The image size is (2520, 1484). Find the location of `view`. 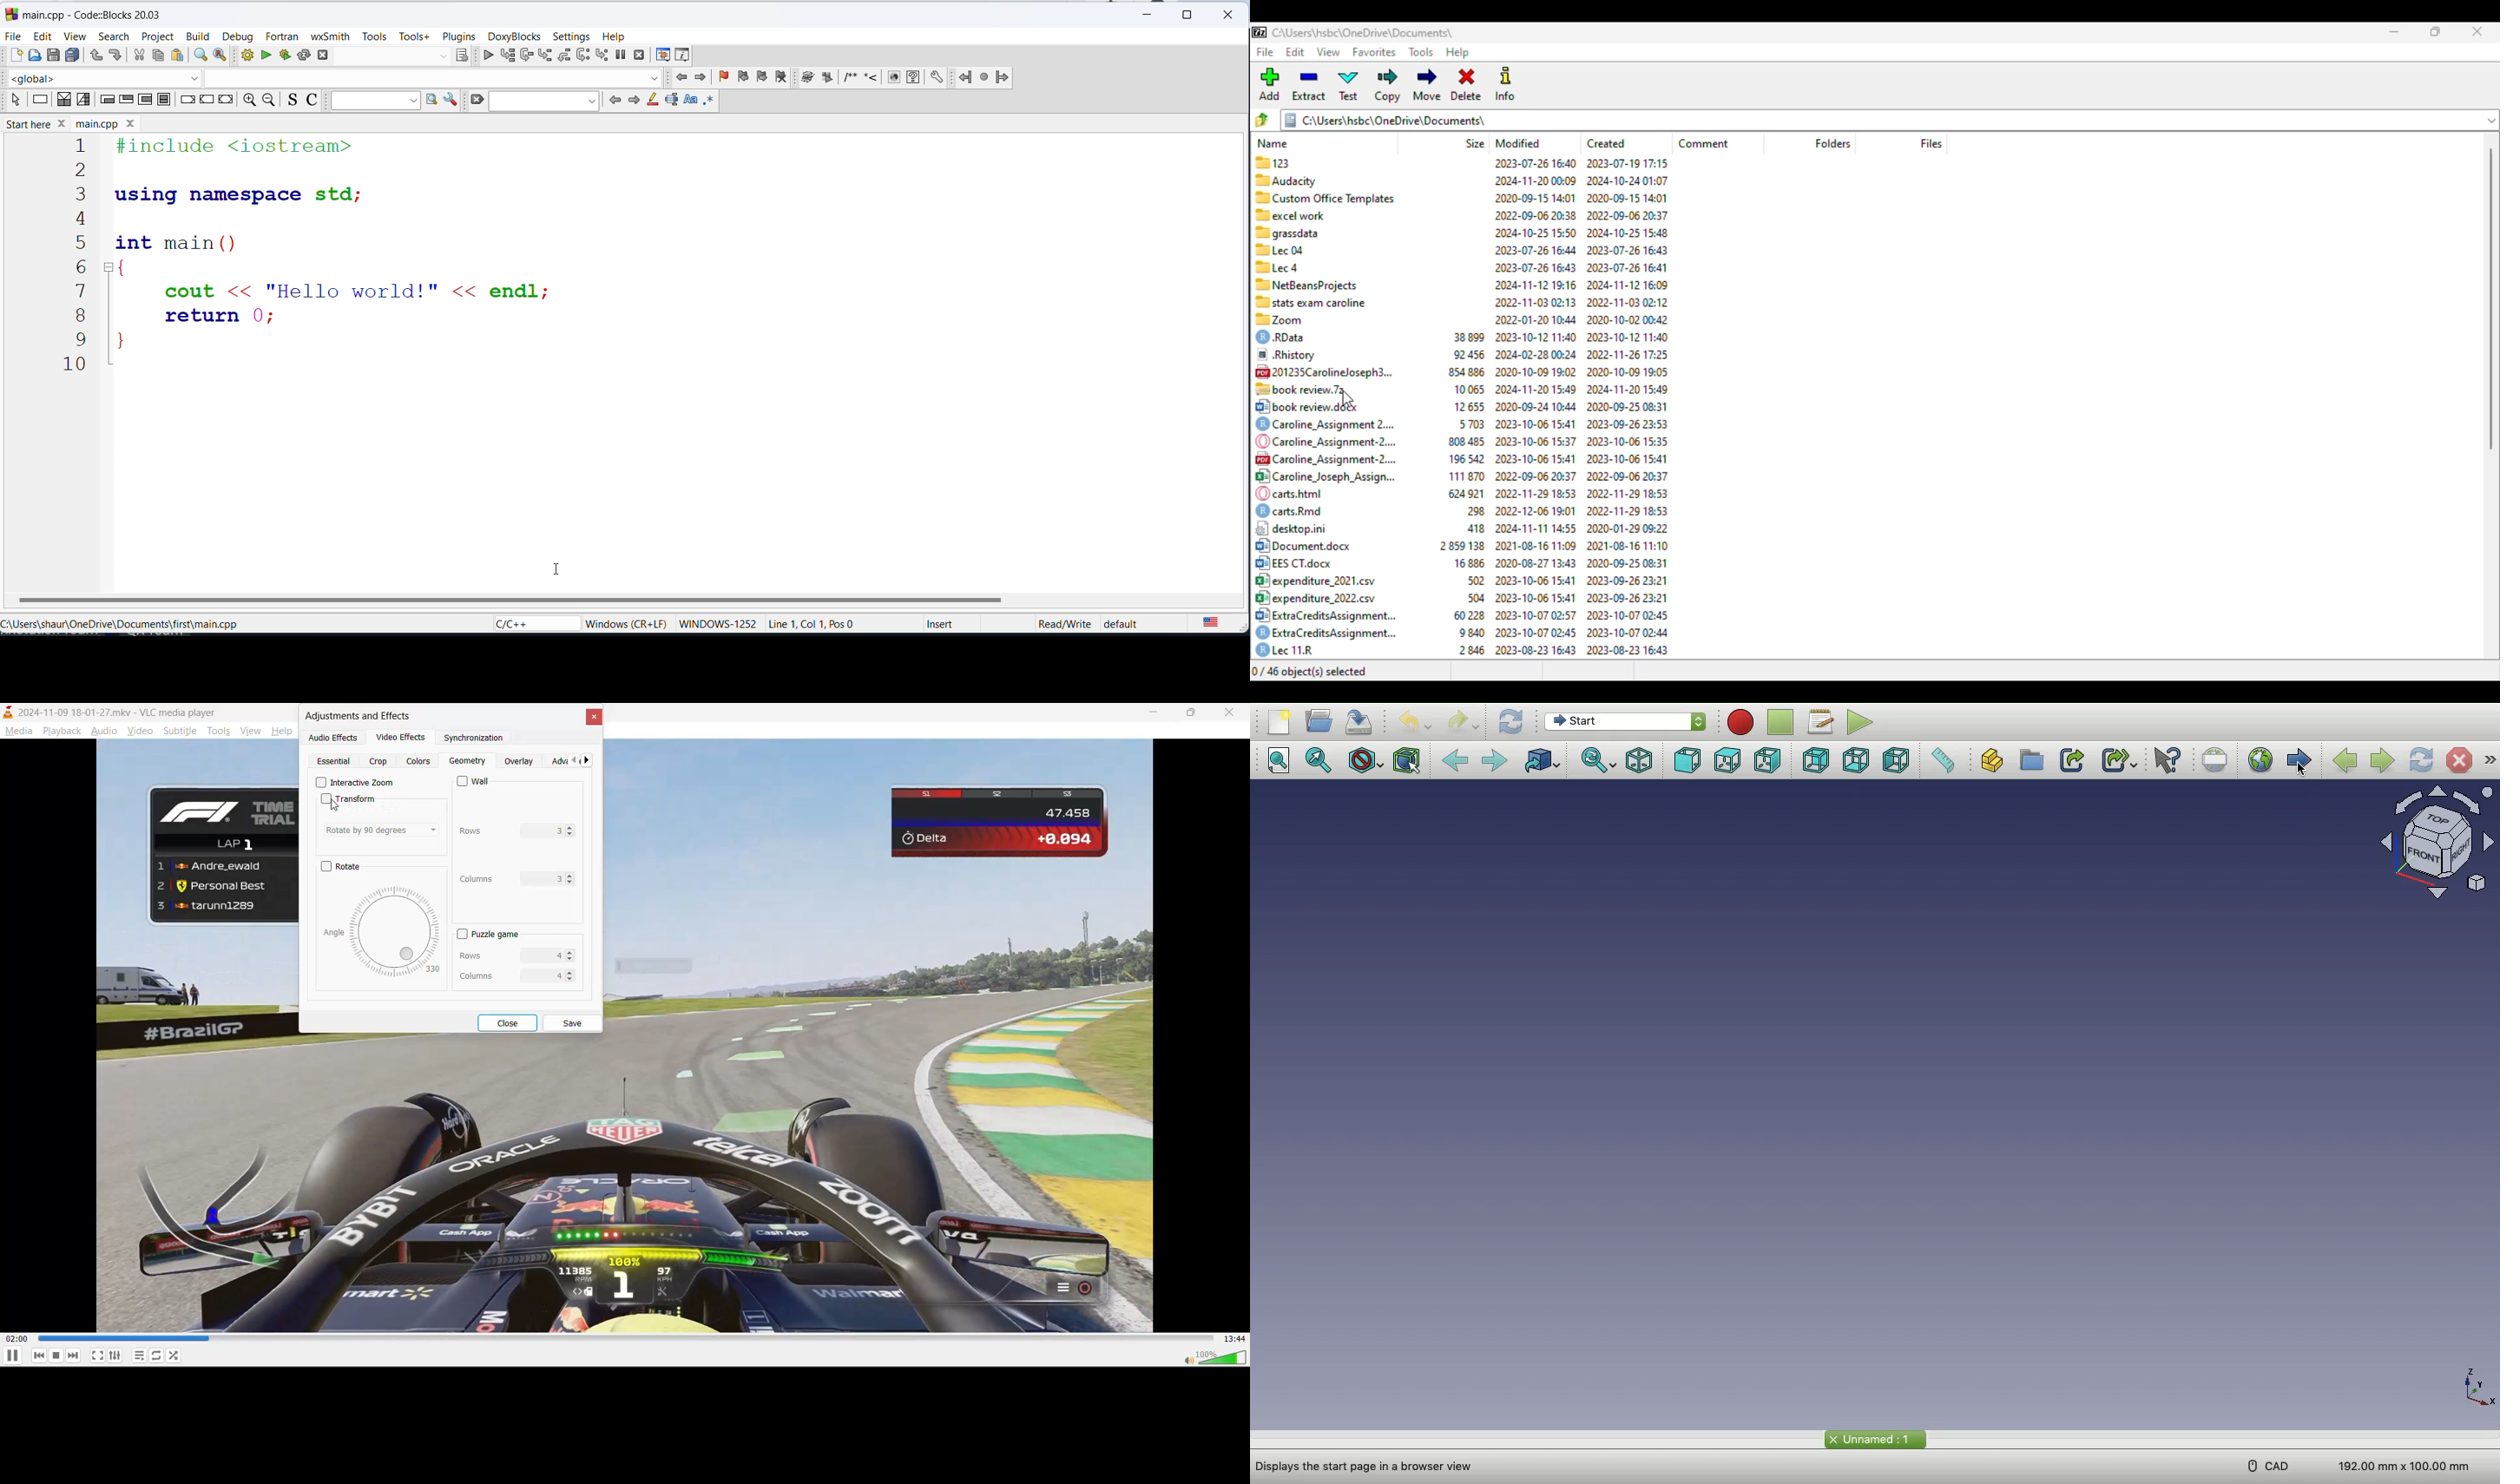

view is located at coordinates (249, 731).